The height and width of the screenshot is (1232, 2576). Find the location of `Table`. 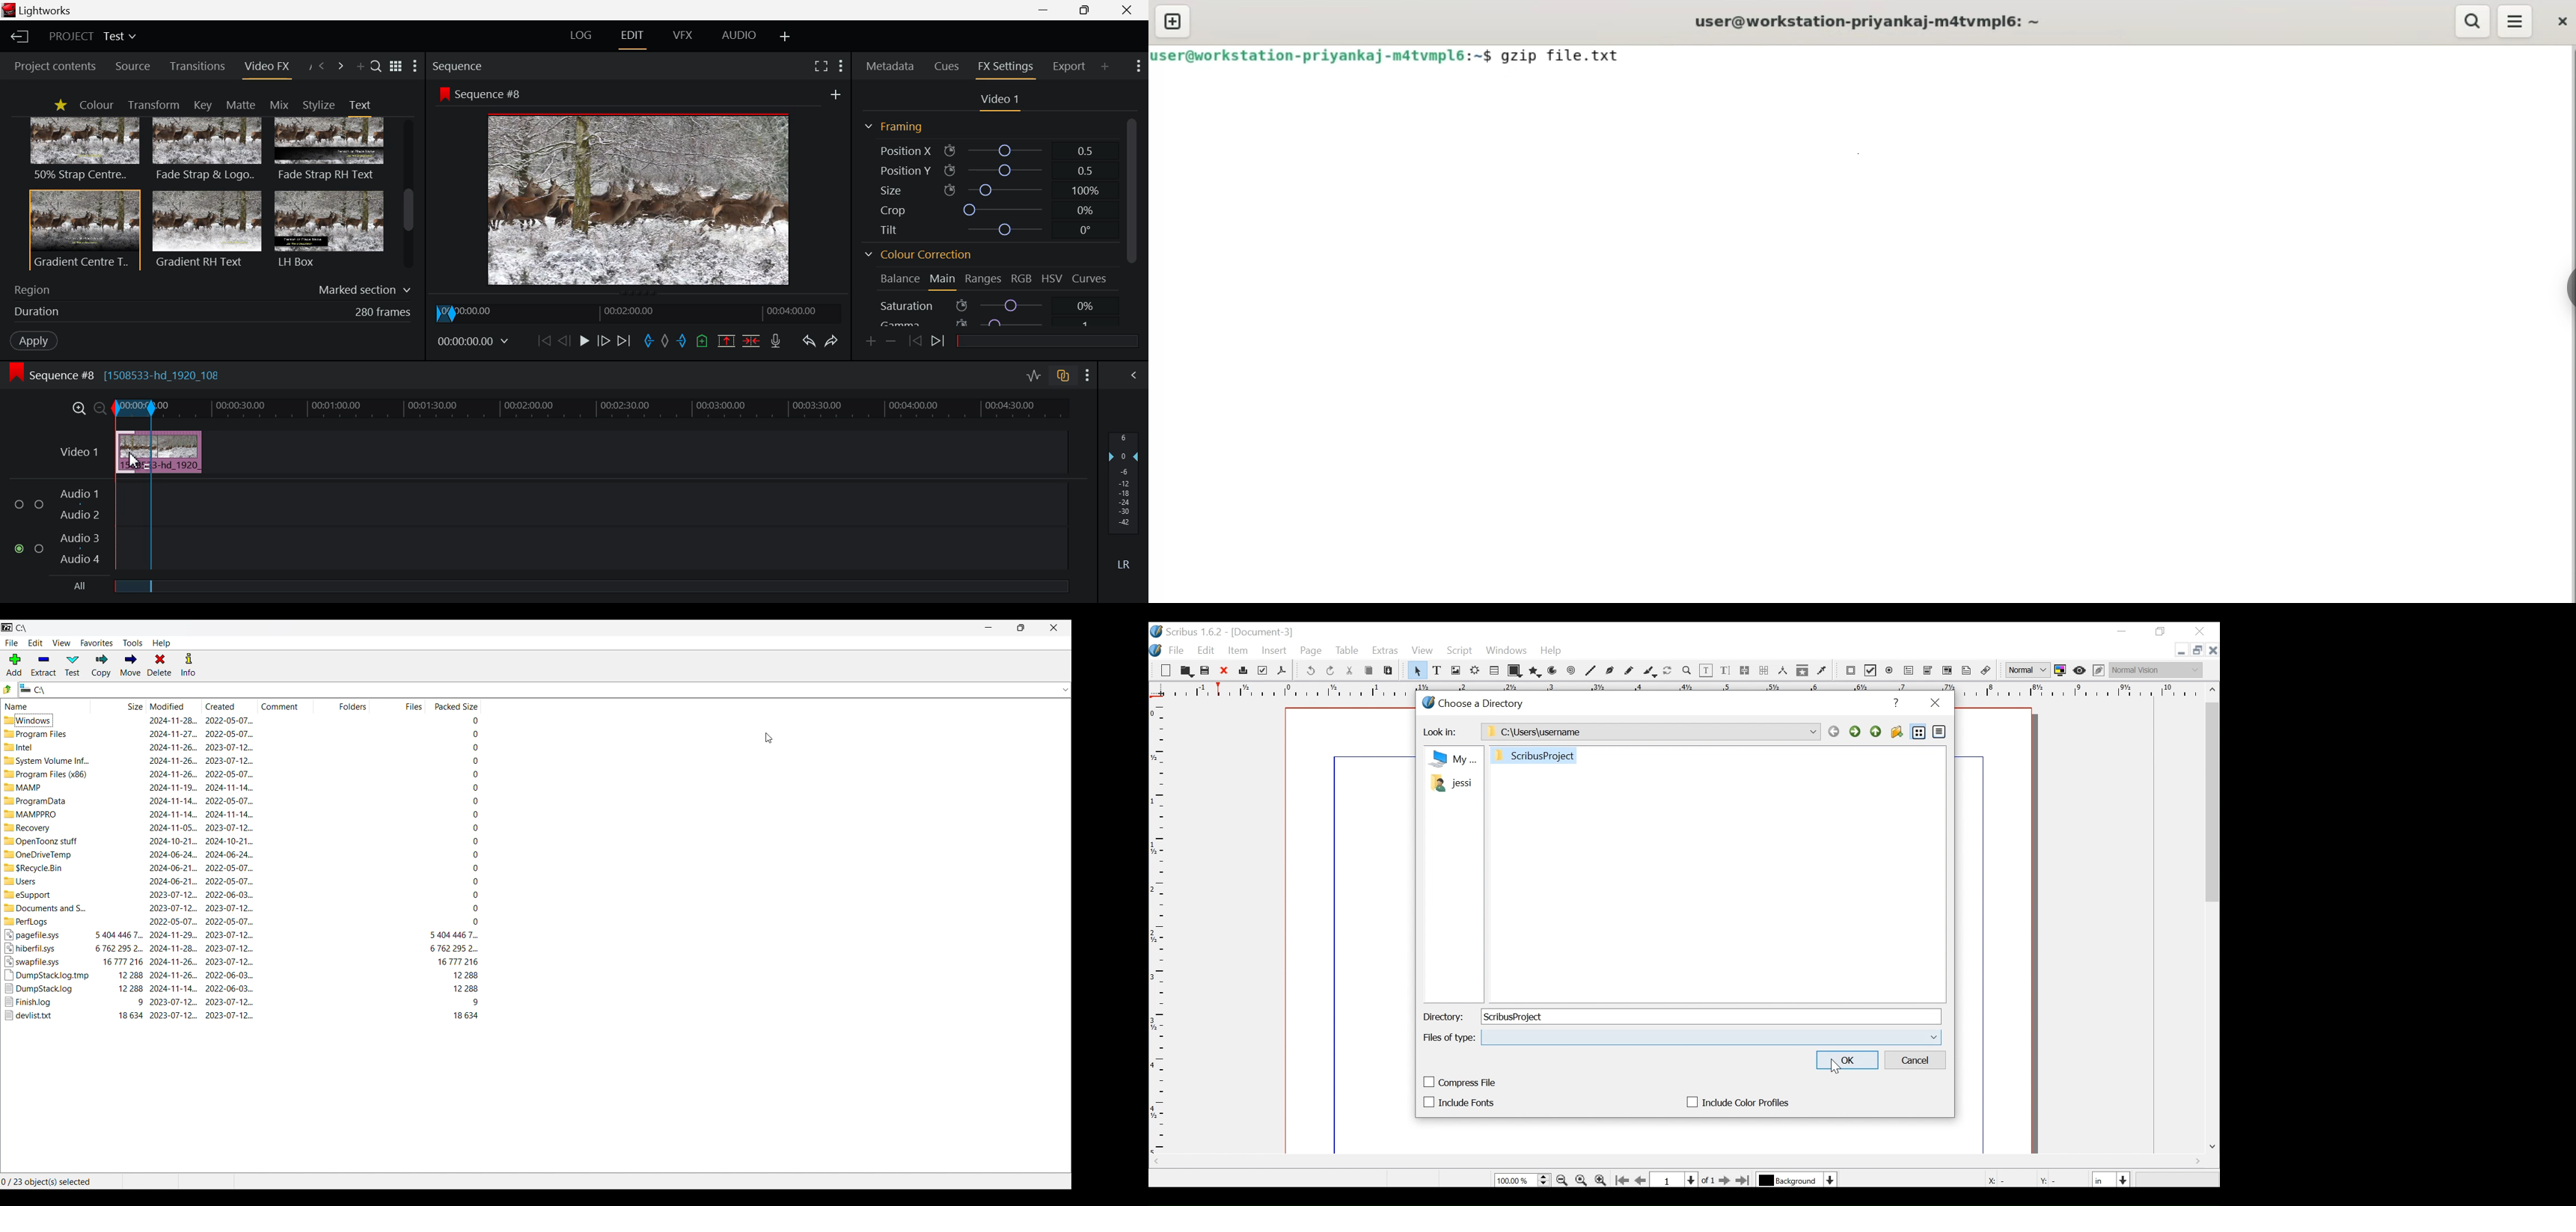

Table is located at coordinates (1348, 652).